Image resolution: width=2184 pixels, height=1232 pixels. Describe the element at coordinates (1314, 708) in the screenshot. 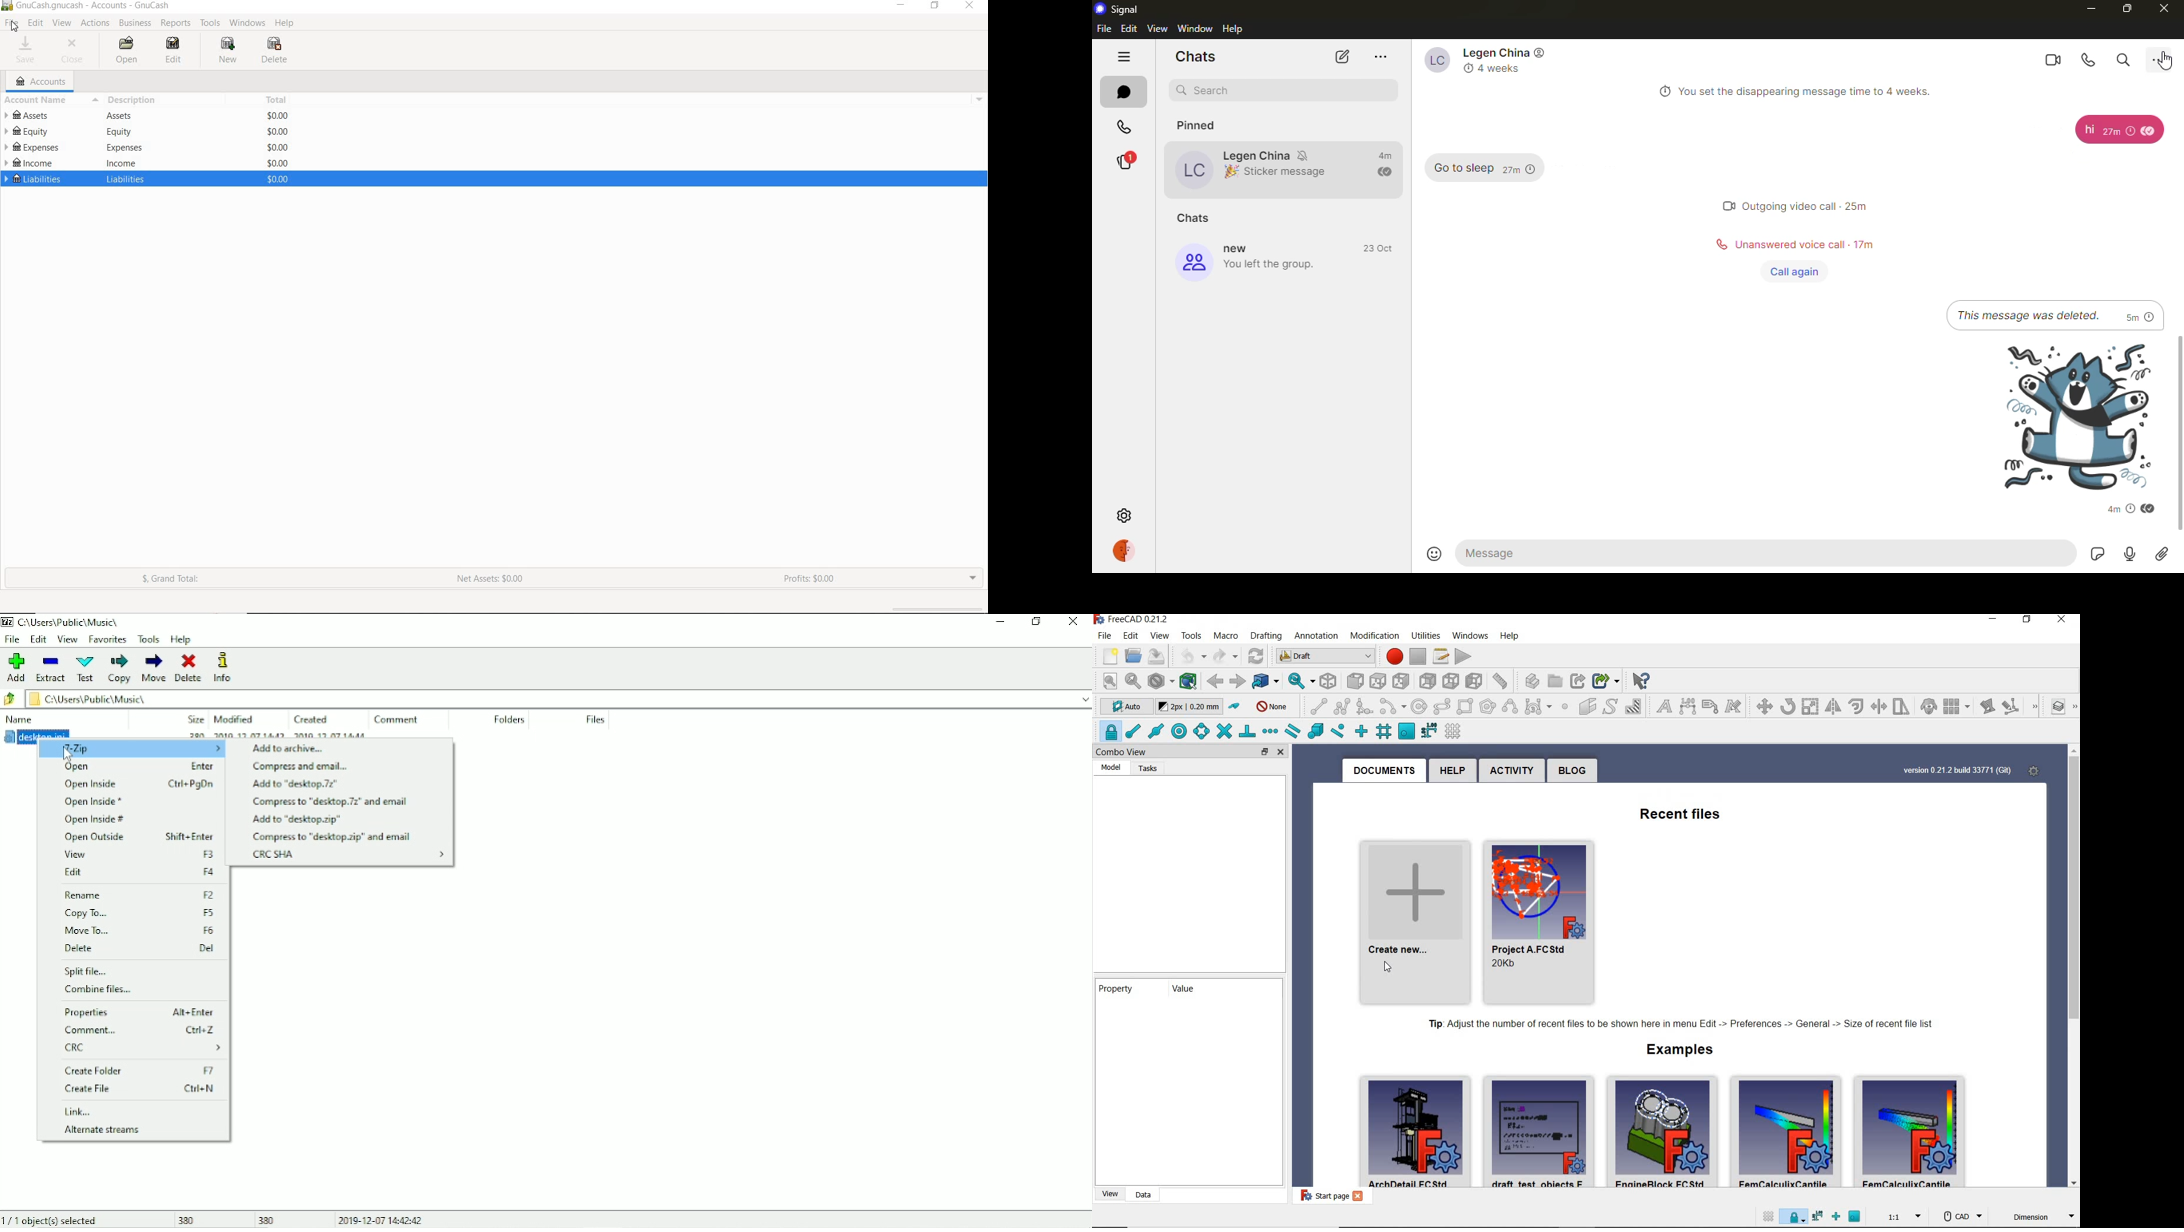

I see `line` at that location.